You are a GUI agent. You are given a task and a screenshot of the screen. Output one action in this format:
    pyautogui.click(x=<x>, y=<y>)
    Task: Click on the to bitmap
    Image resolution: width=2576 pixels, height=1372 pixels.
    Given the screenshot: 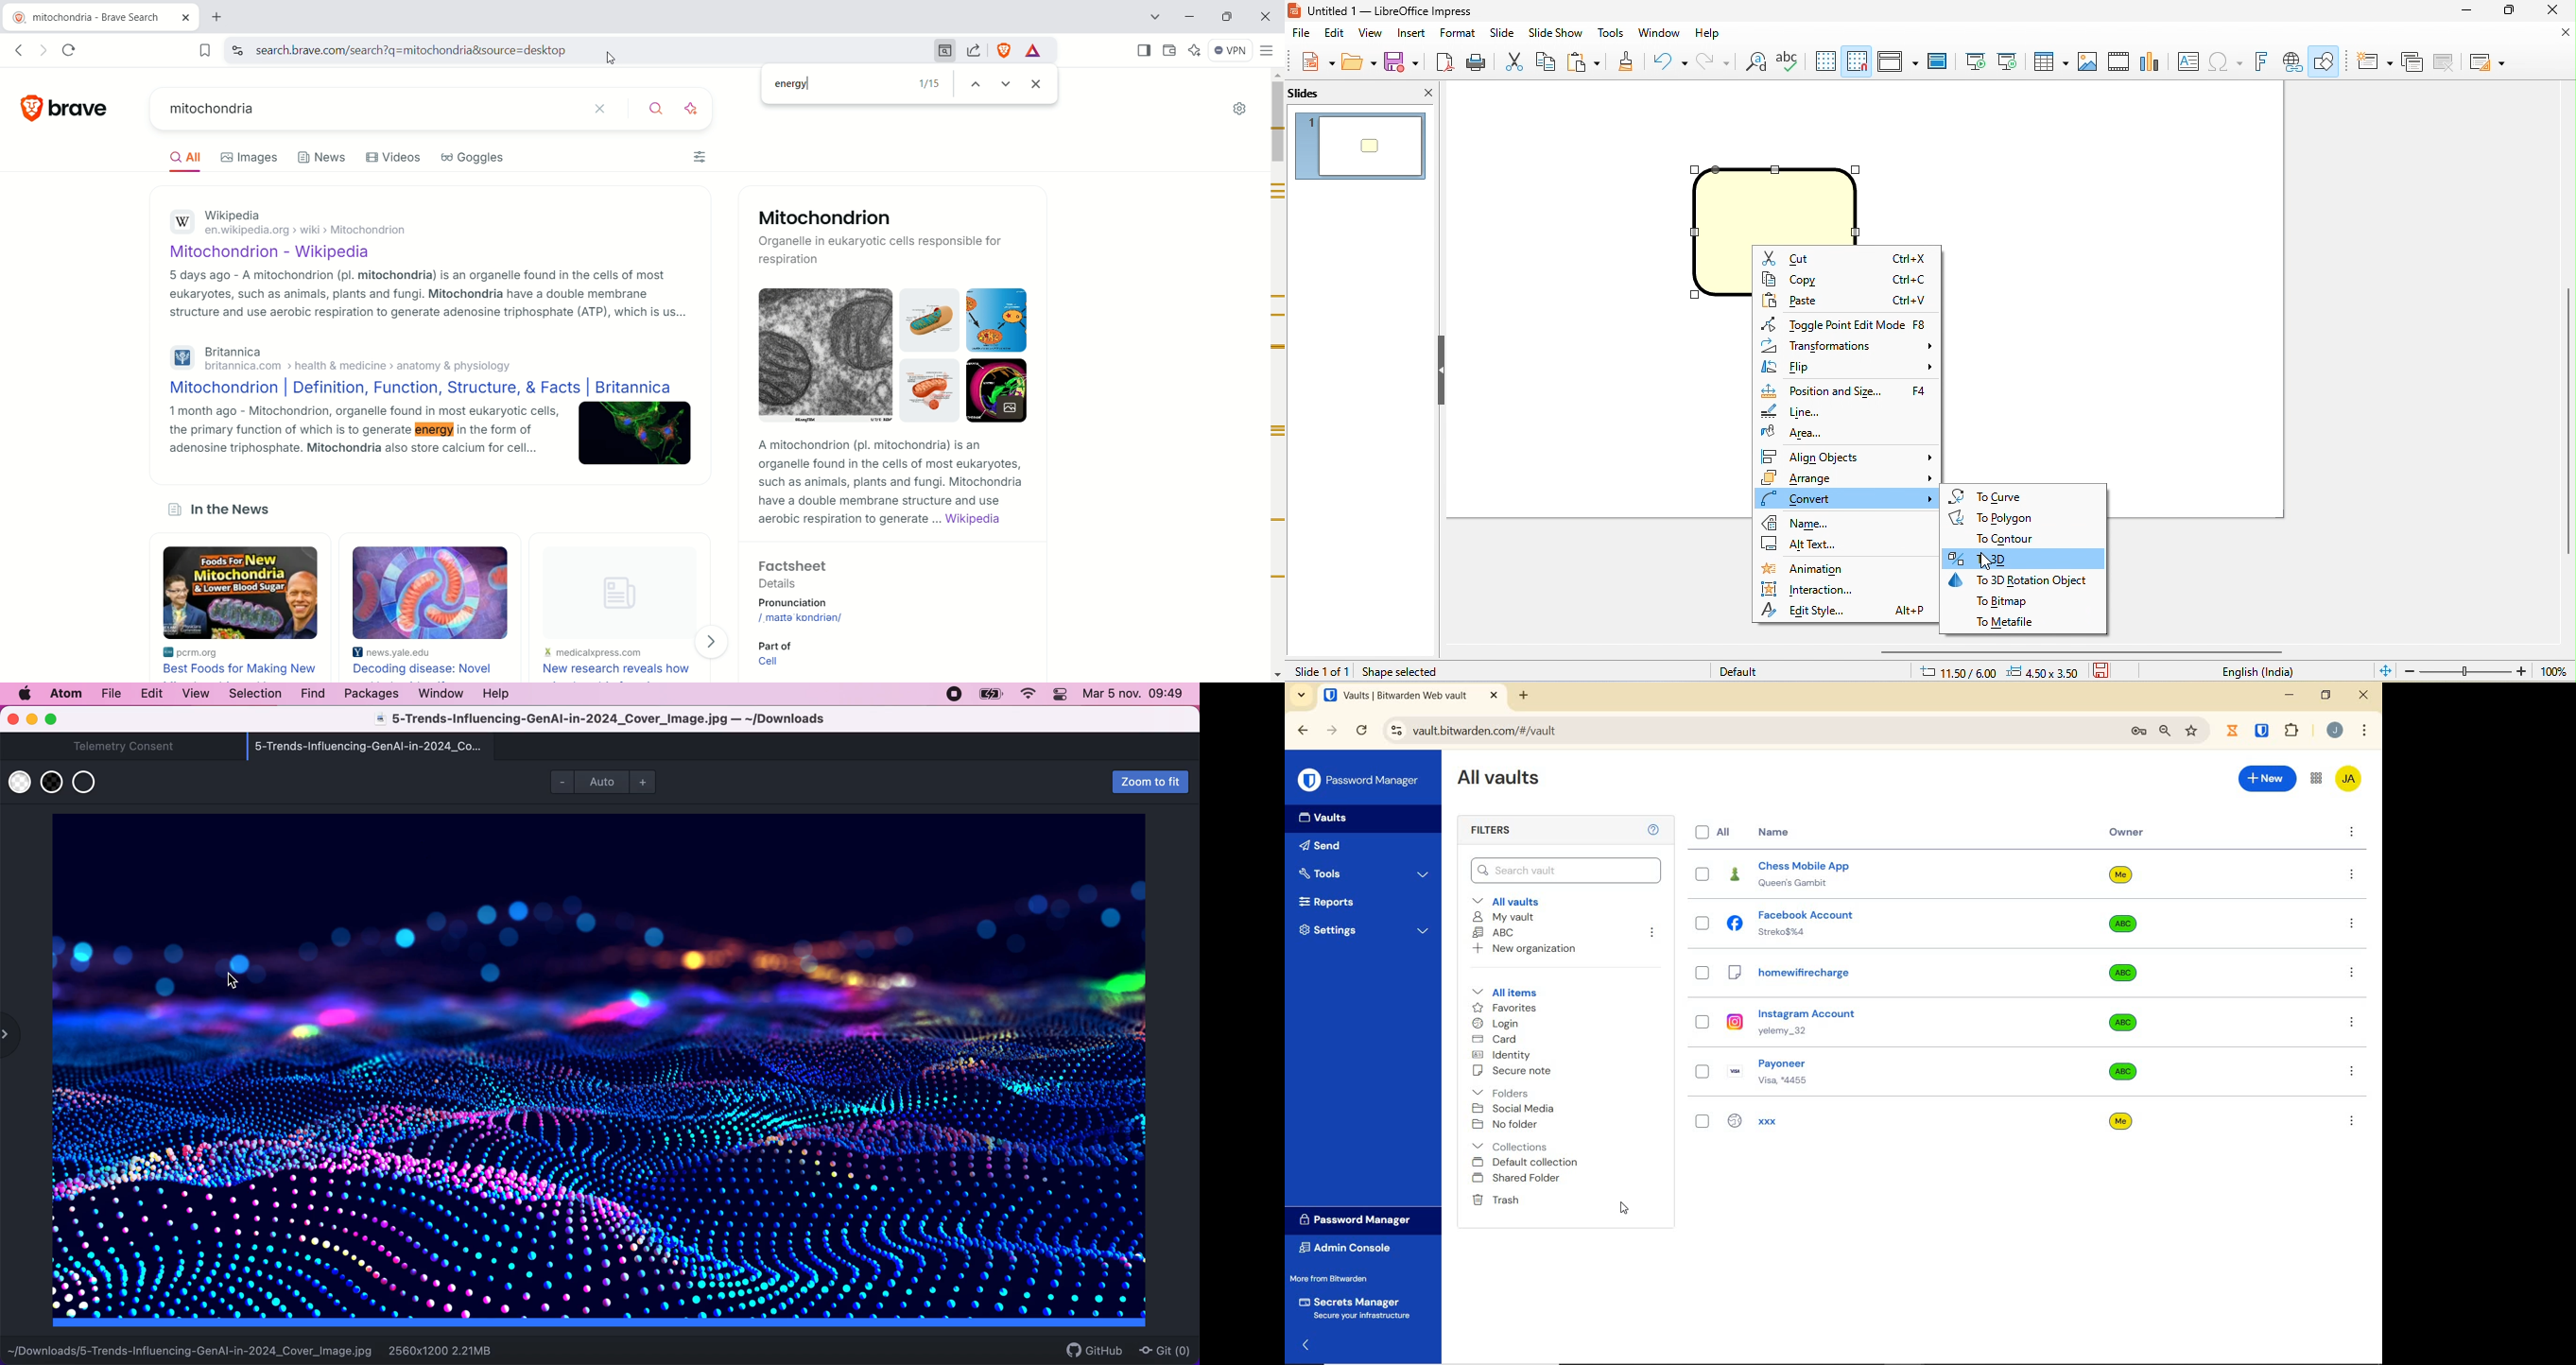 What is the action you would take?
    pyautogui.click(x=2002, y=604)
    